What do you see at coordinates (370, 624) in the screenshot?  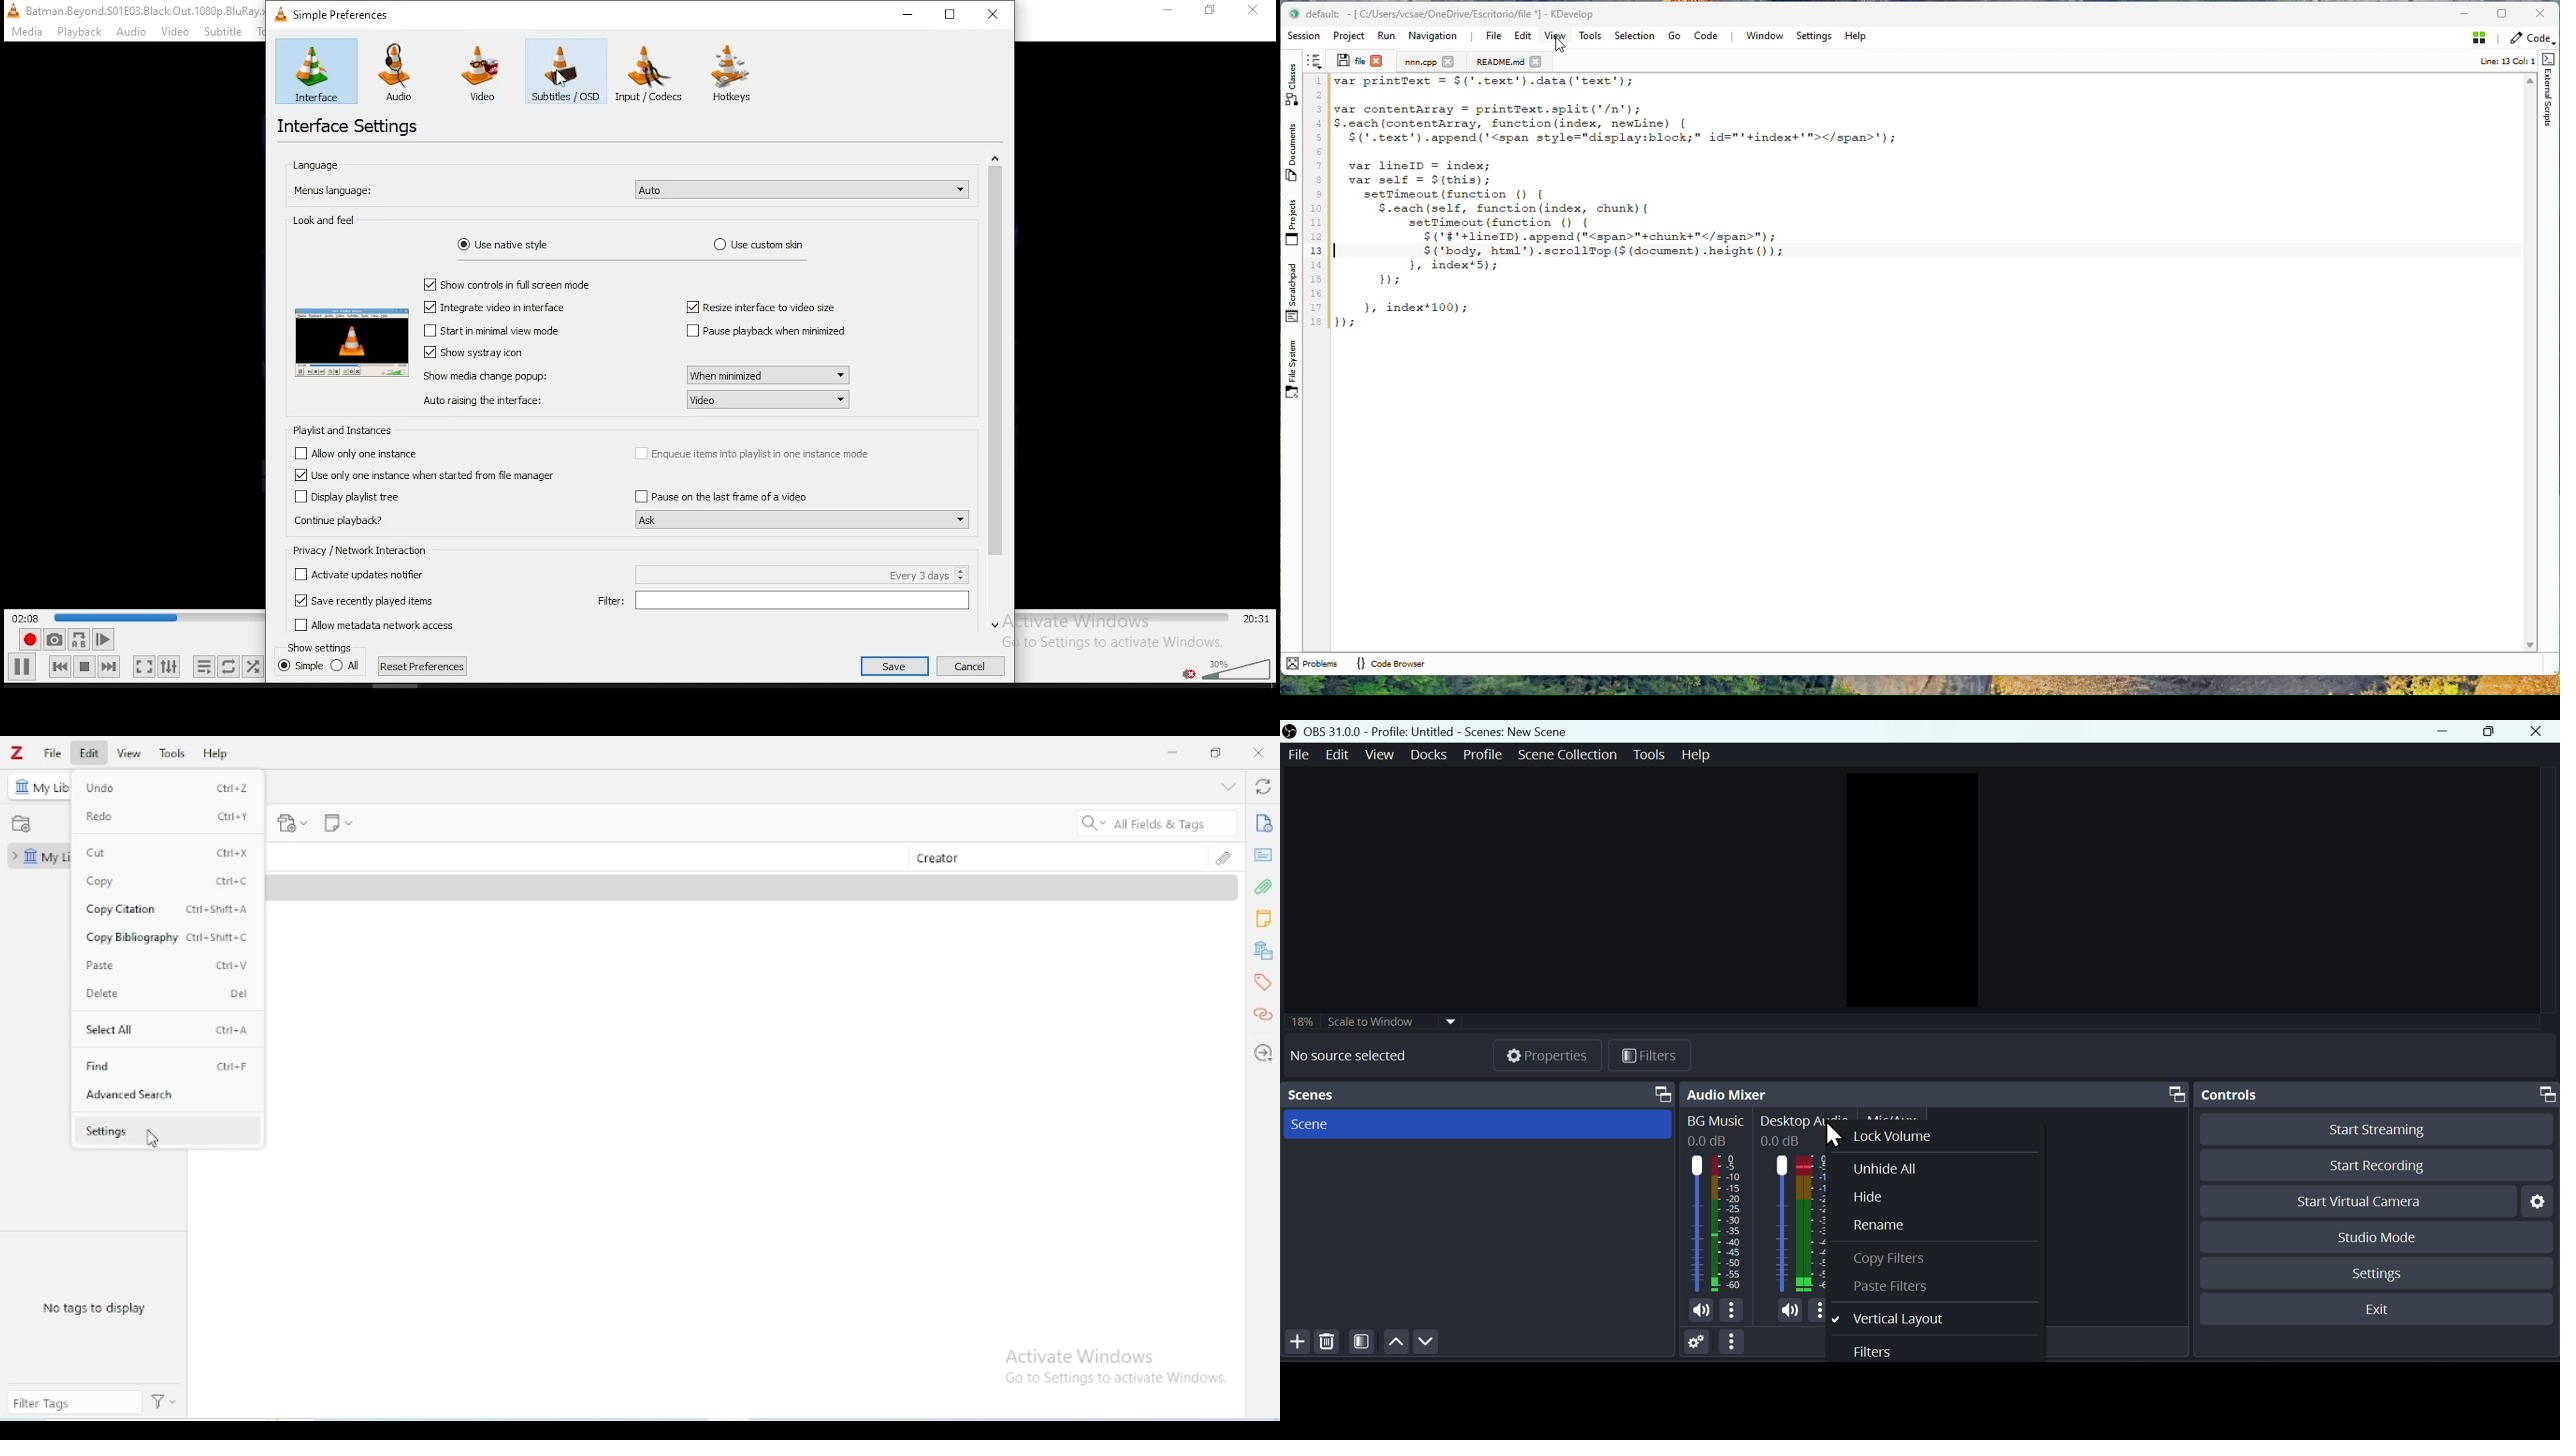 I see `` at bounding box center [370, 624].